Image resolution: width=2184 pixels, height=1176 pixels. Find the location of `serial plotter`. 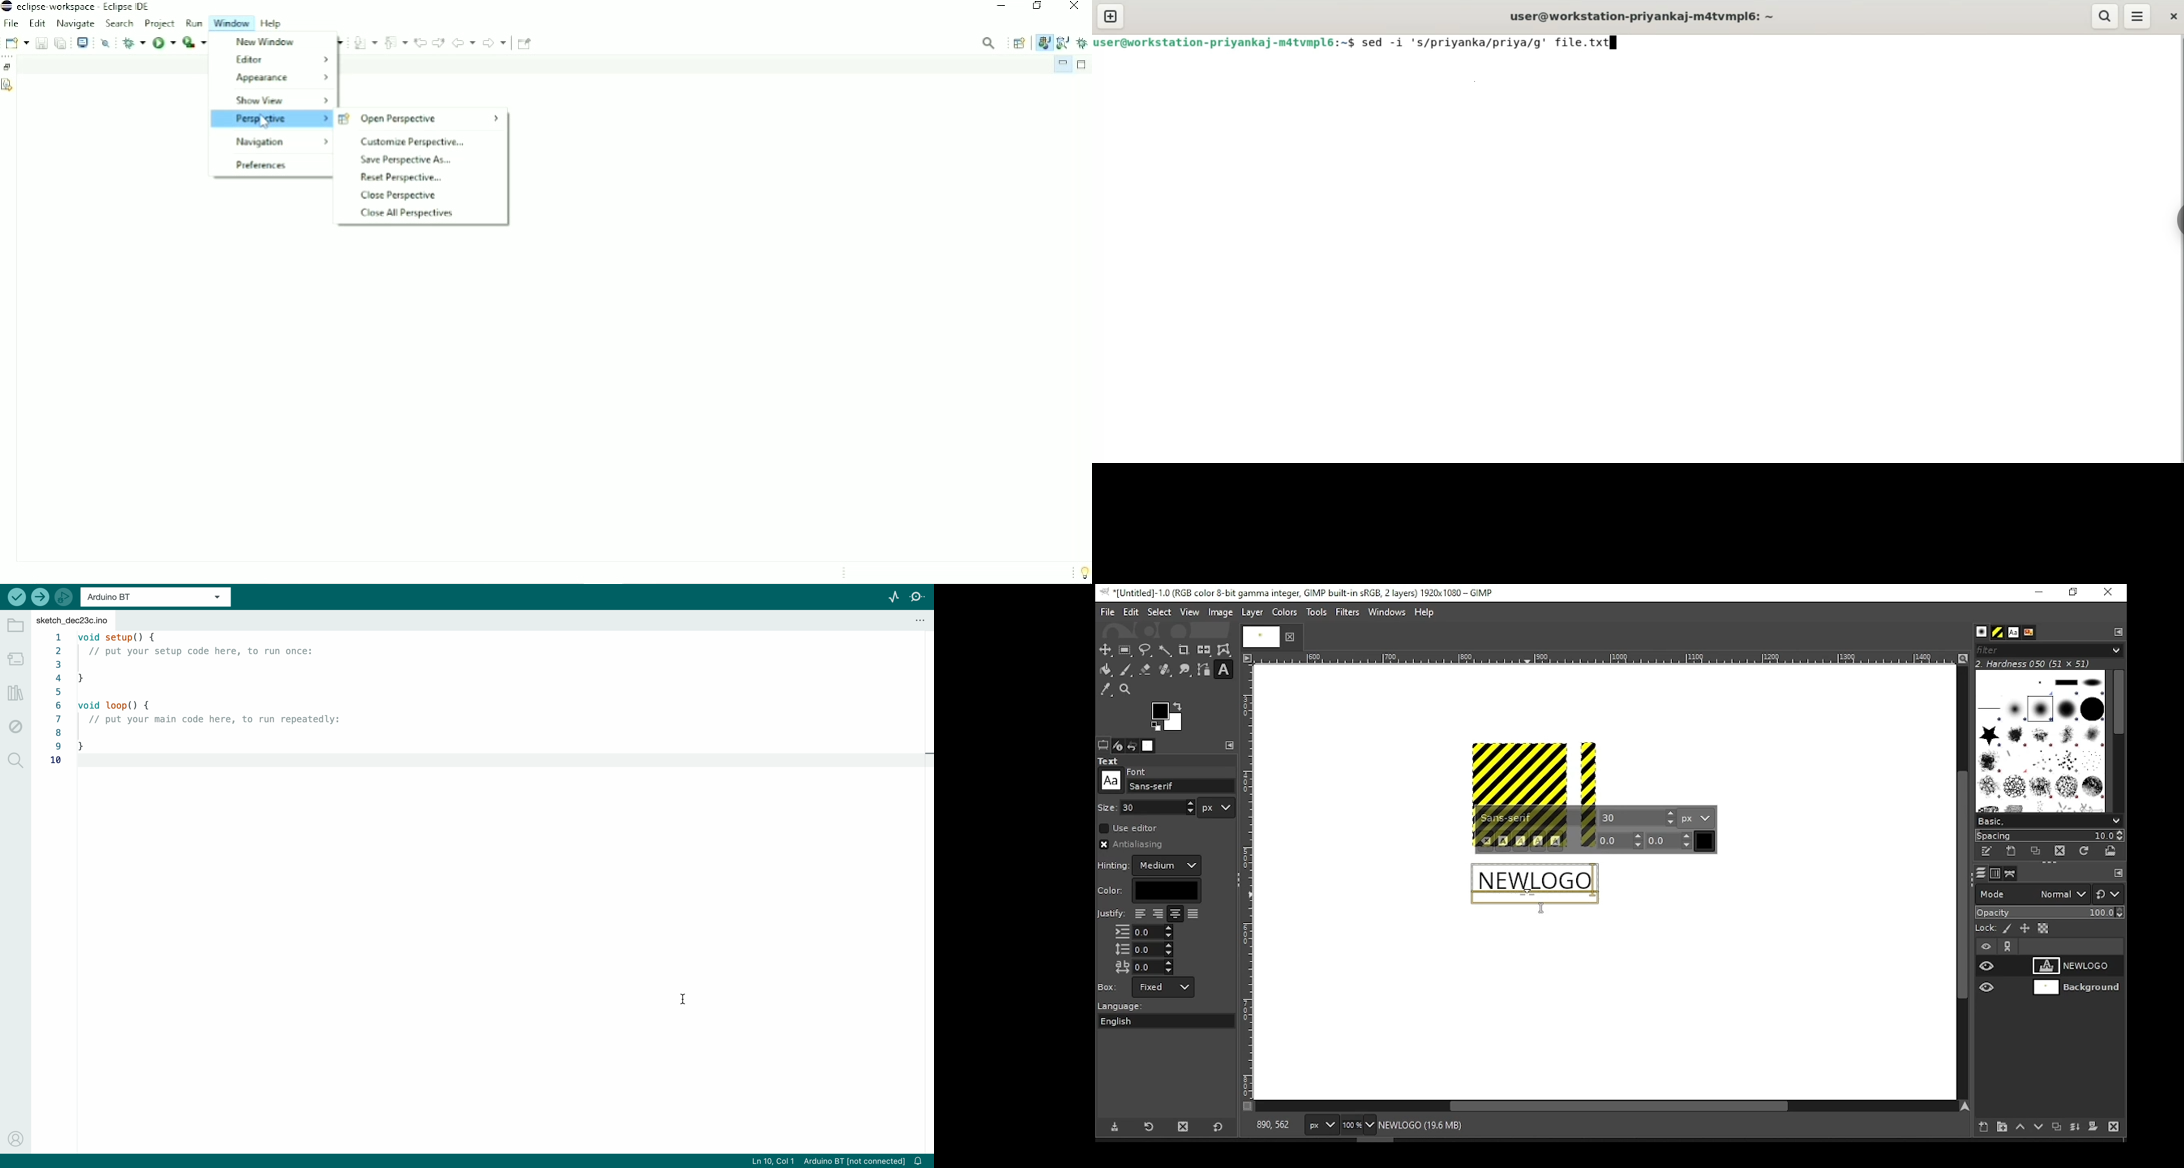

serial plotter is located at coordinates (890, 597).